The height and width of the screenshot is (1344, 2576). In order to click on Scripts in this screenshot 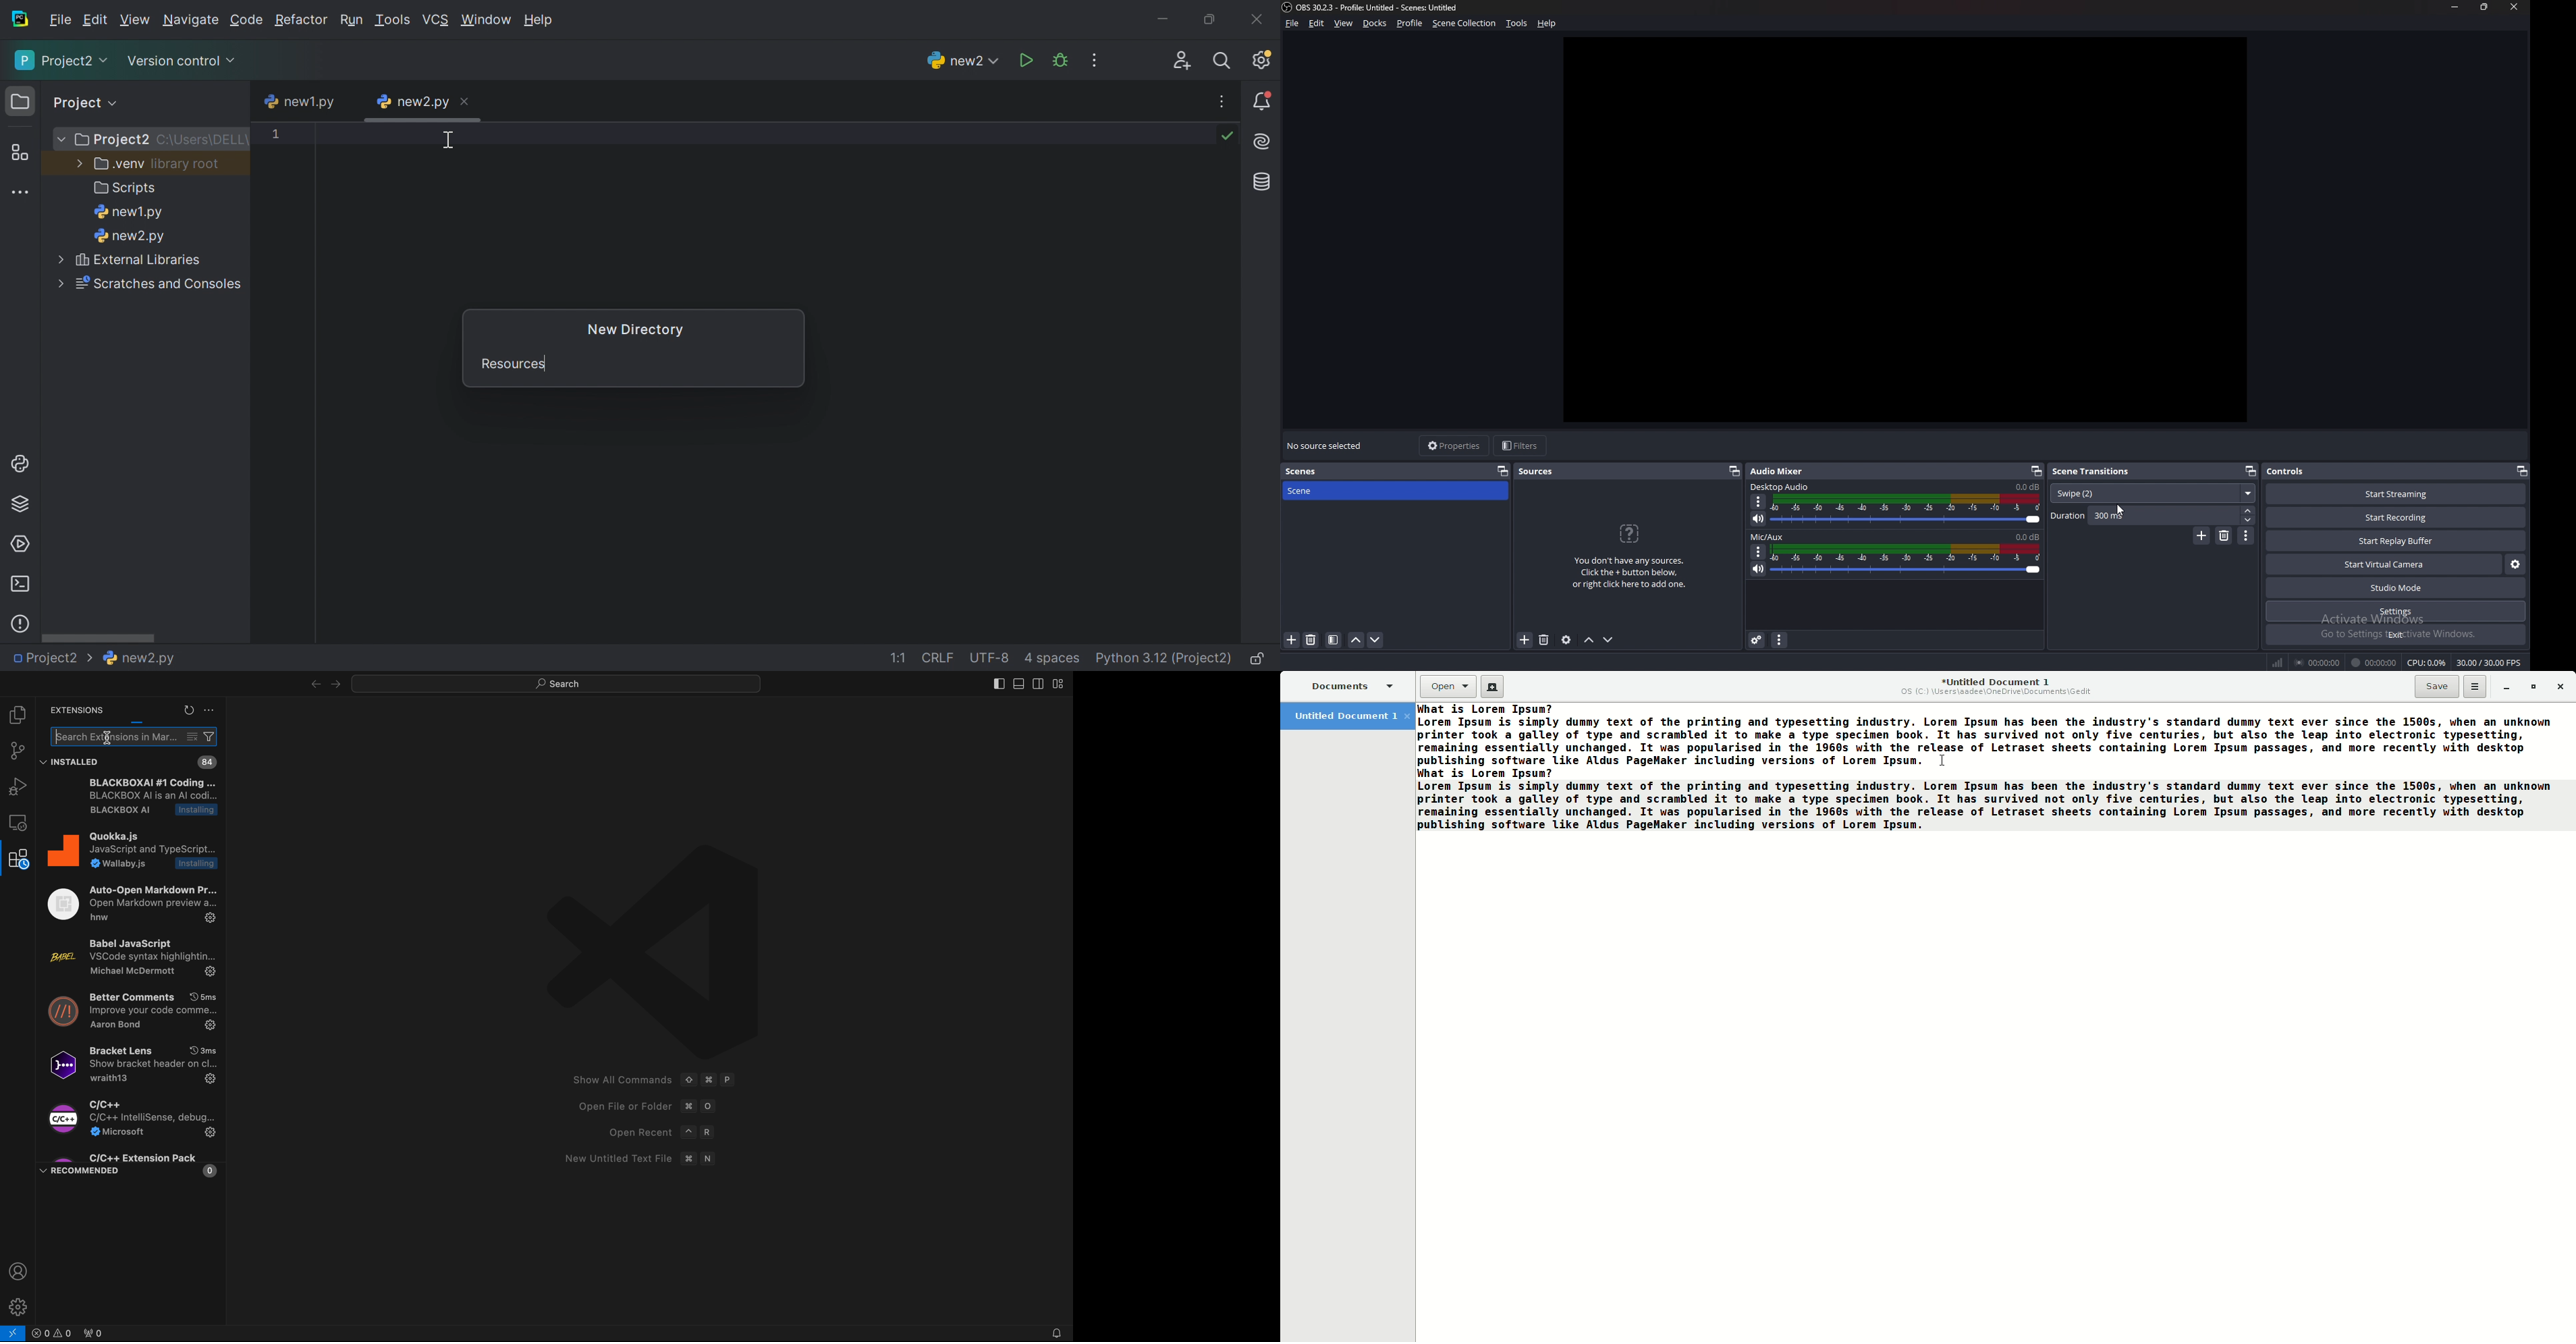, I will do `click(127, 187)`.